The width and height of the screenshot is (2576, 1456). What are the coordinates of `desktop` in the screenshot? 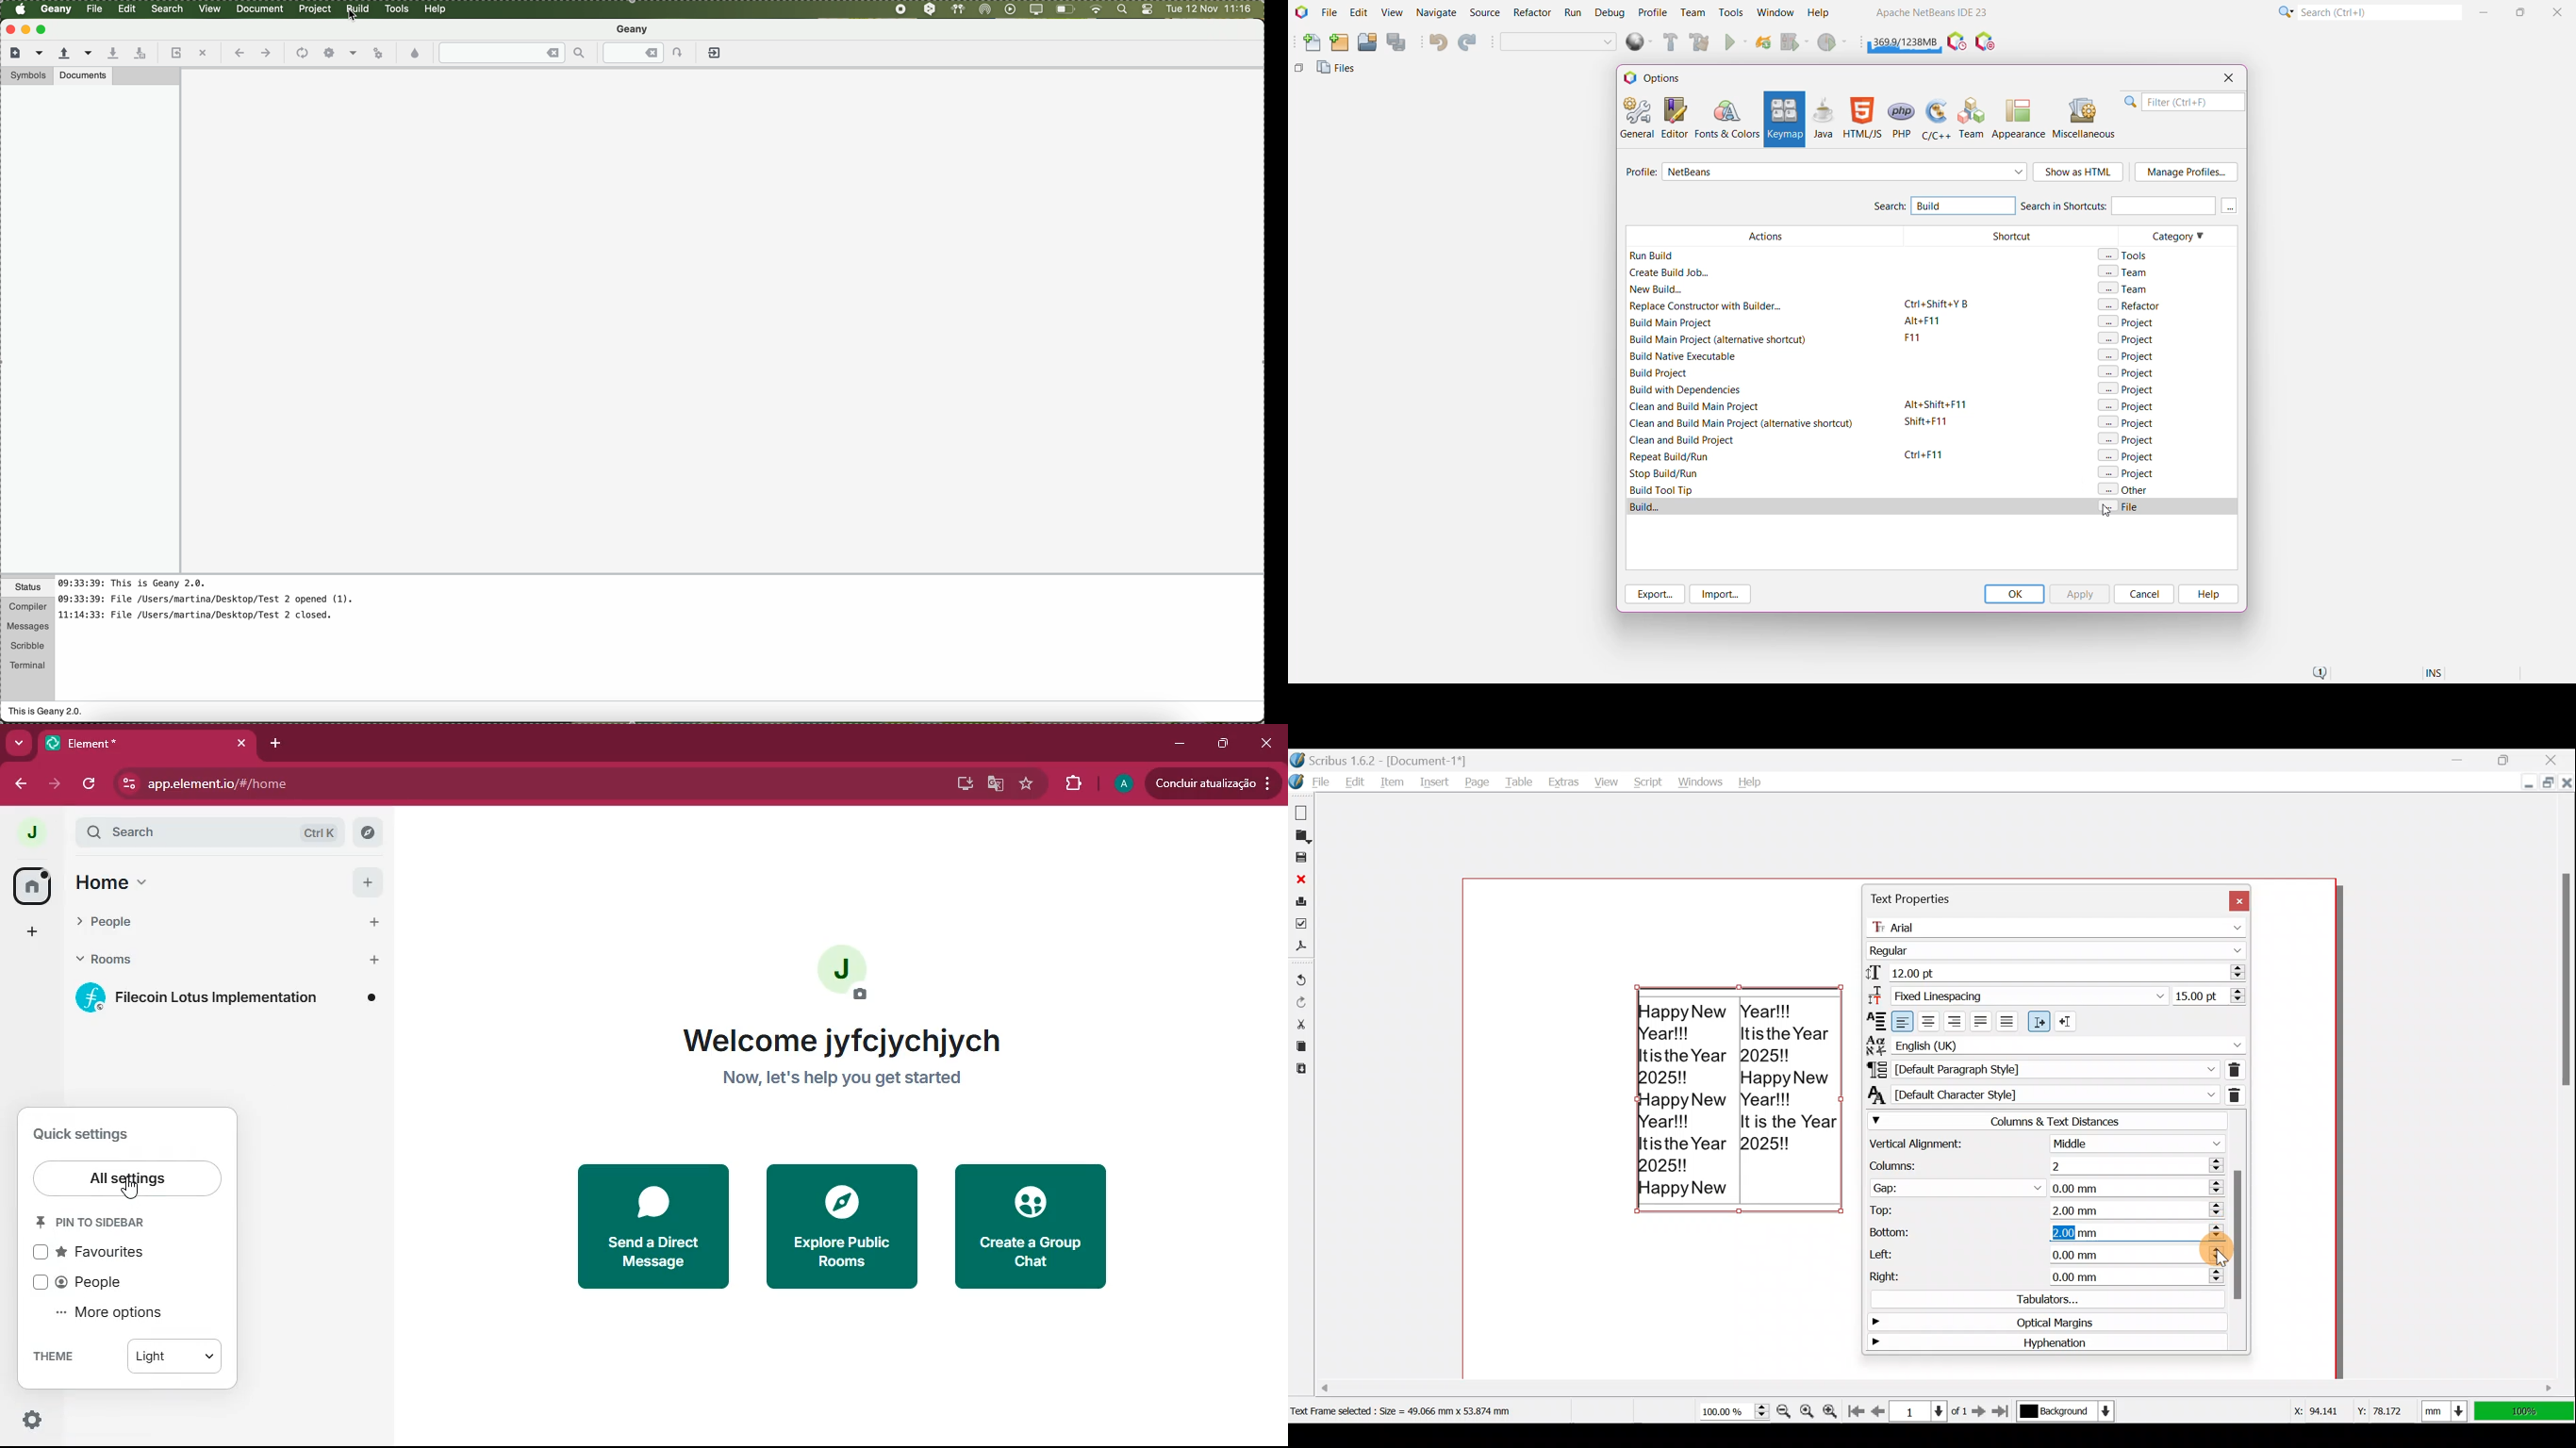 It's located at (960, 783).